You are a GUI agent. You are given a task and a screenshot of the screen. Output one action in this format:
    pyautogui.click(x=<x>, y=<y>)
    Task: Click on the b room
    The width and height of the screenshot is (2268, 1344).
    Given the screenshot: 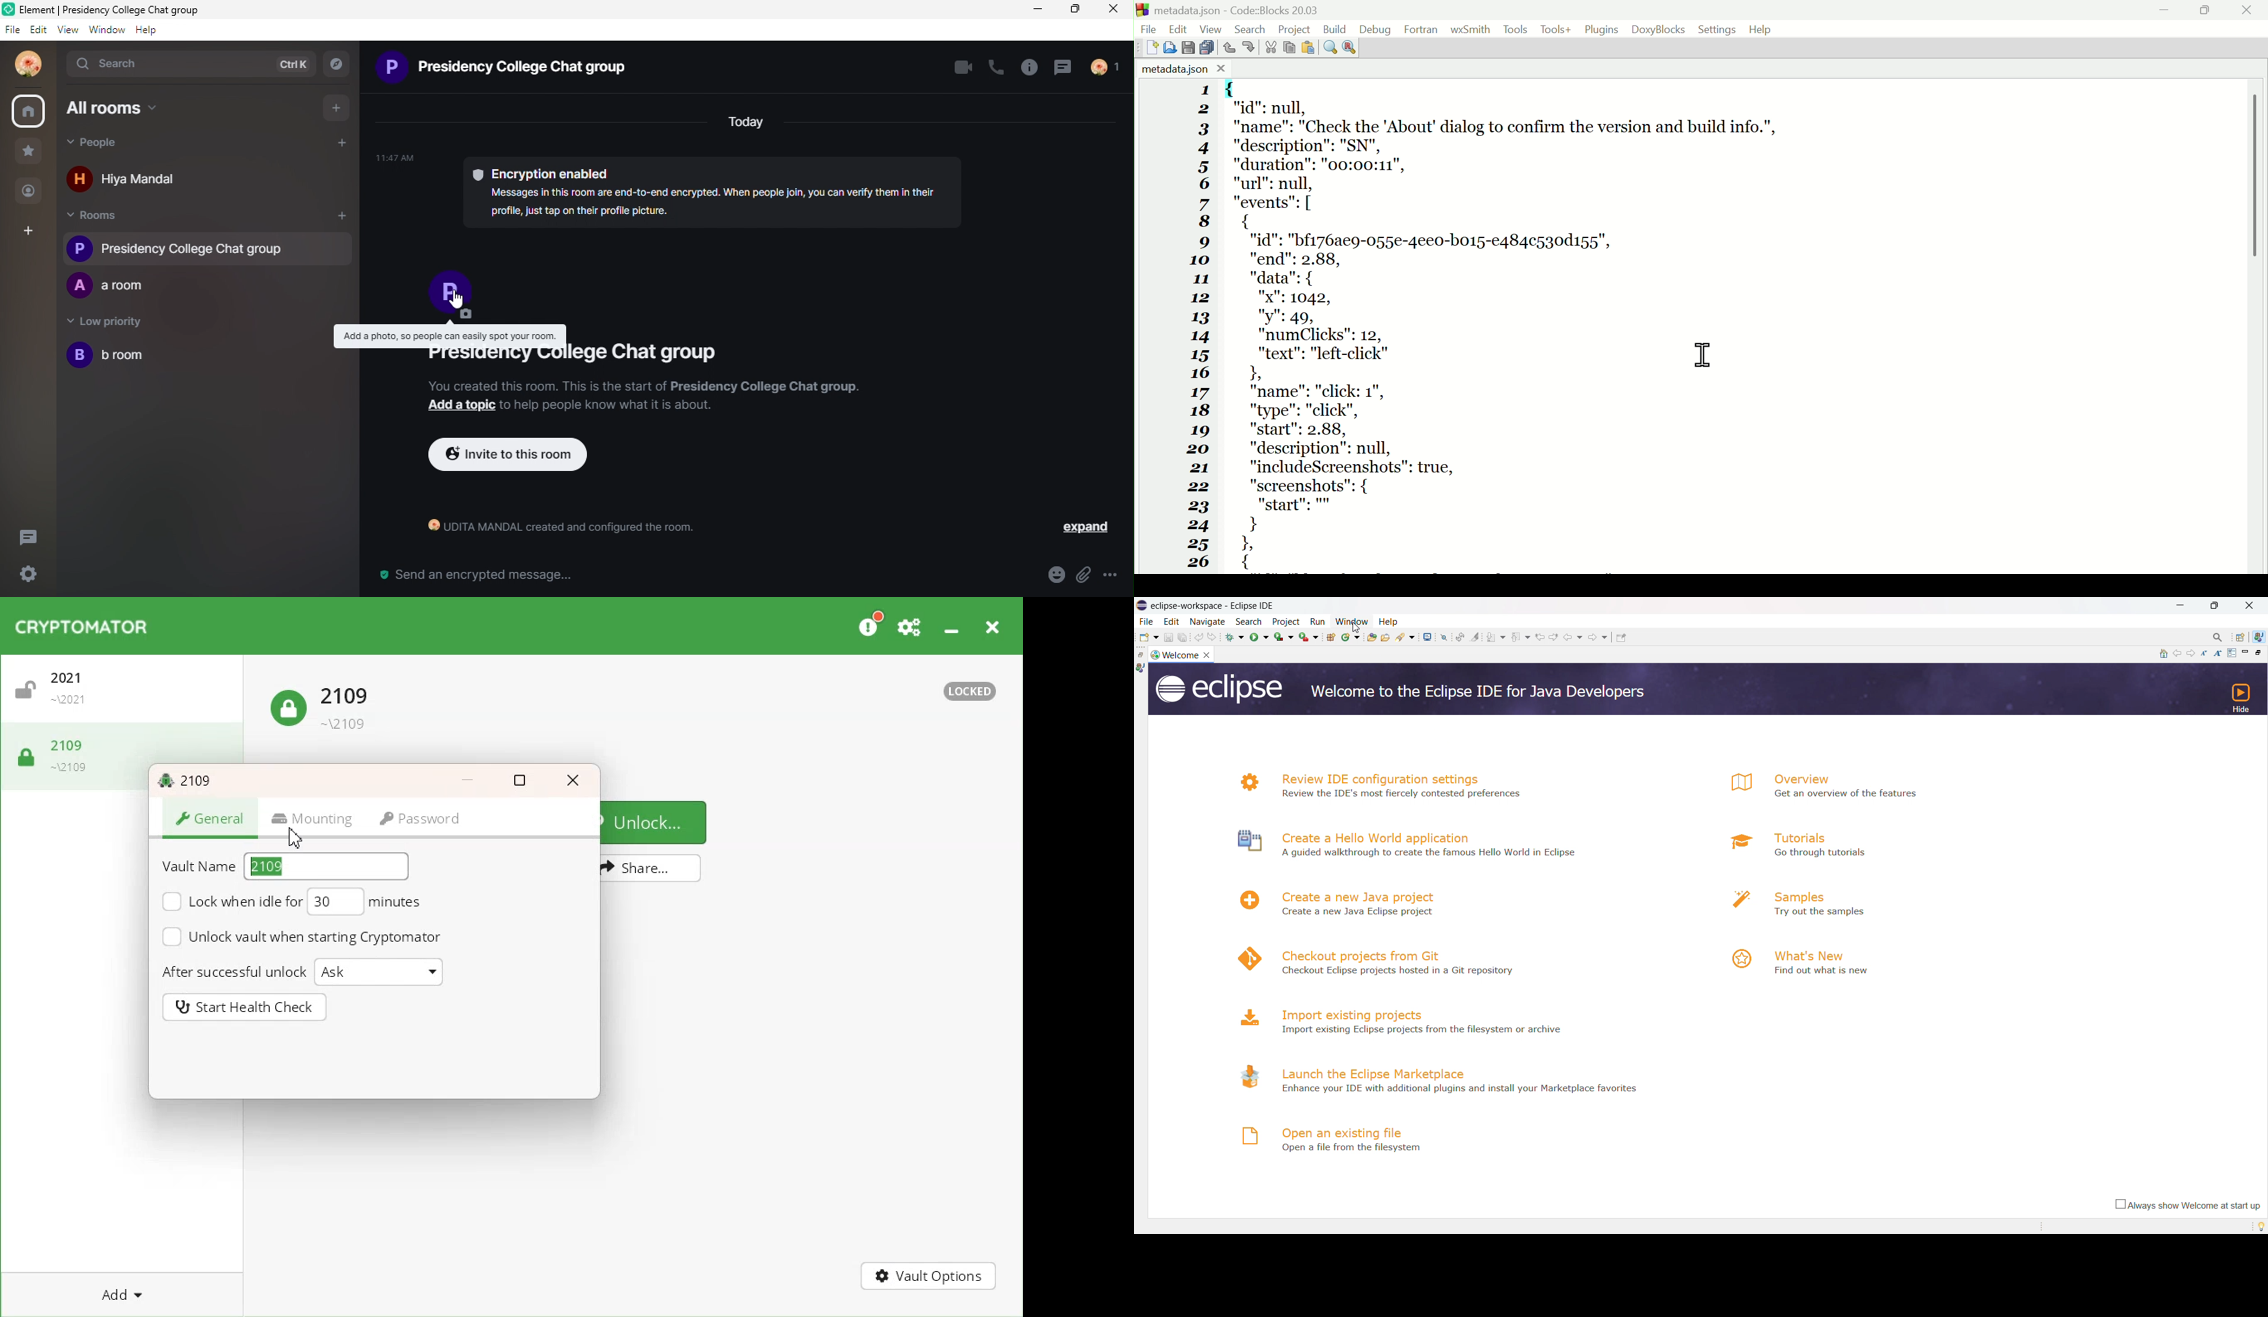 What is the action you would take?
    pyautogui.click(x=107, y=355)
    